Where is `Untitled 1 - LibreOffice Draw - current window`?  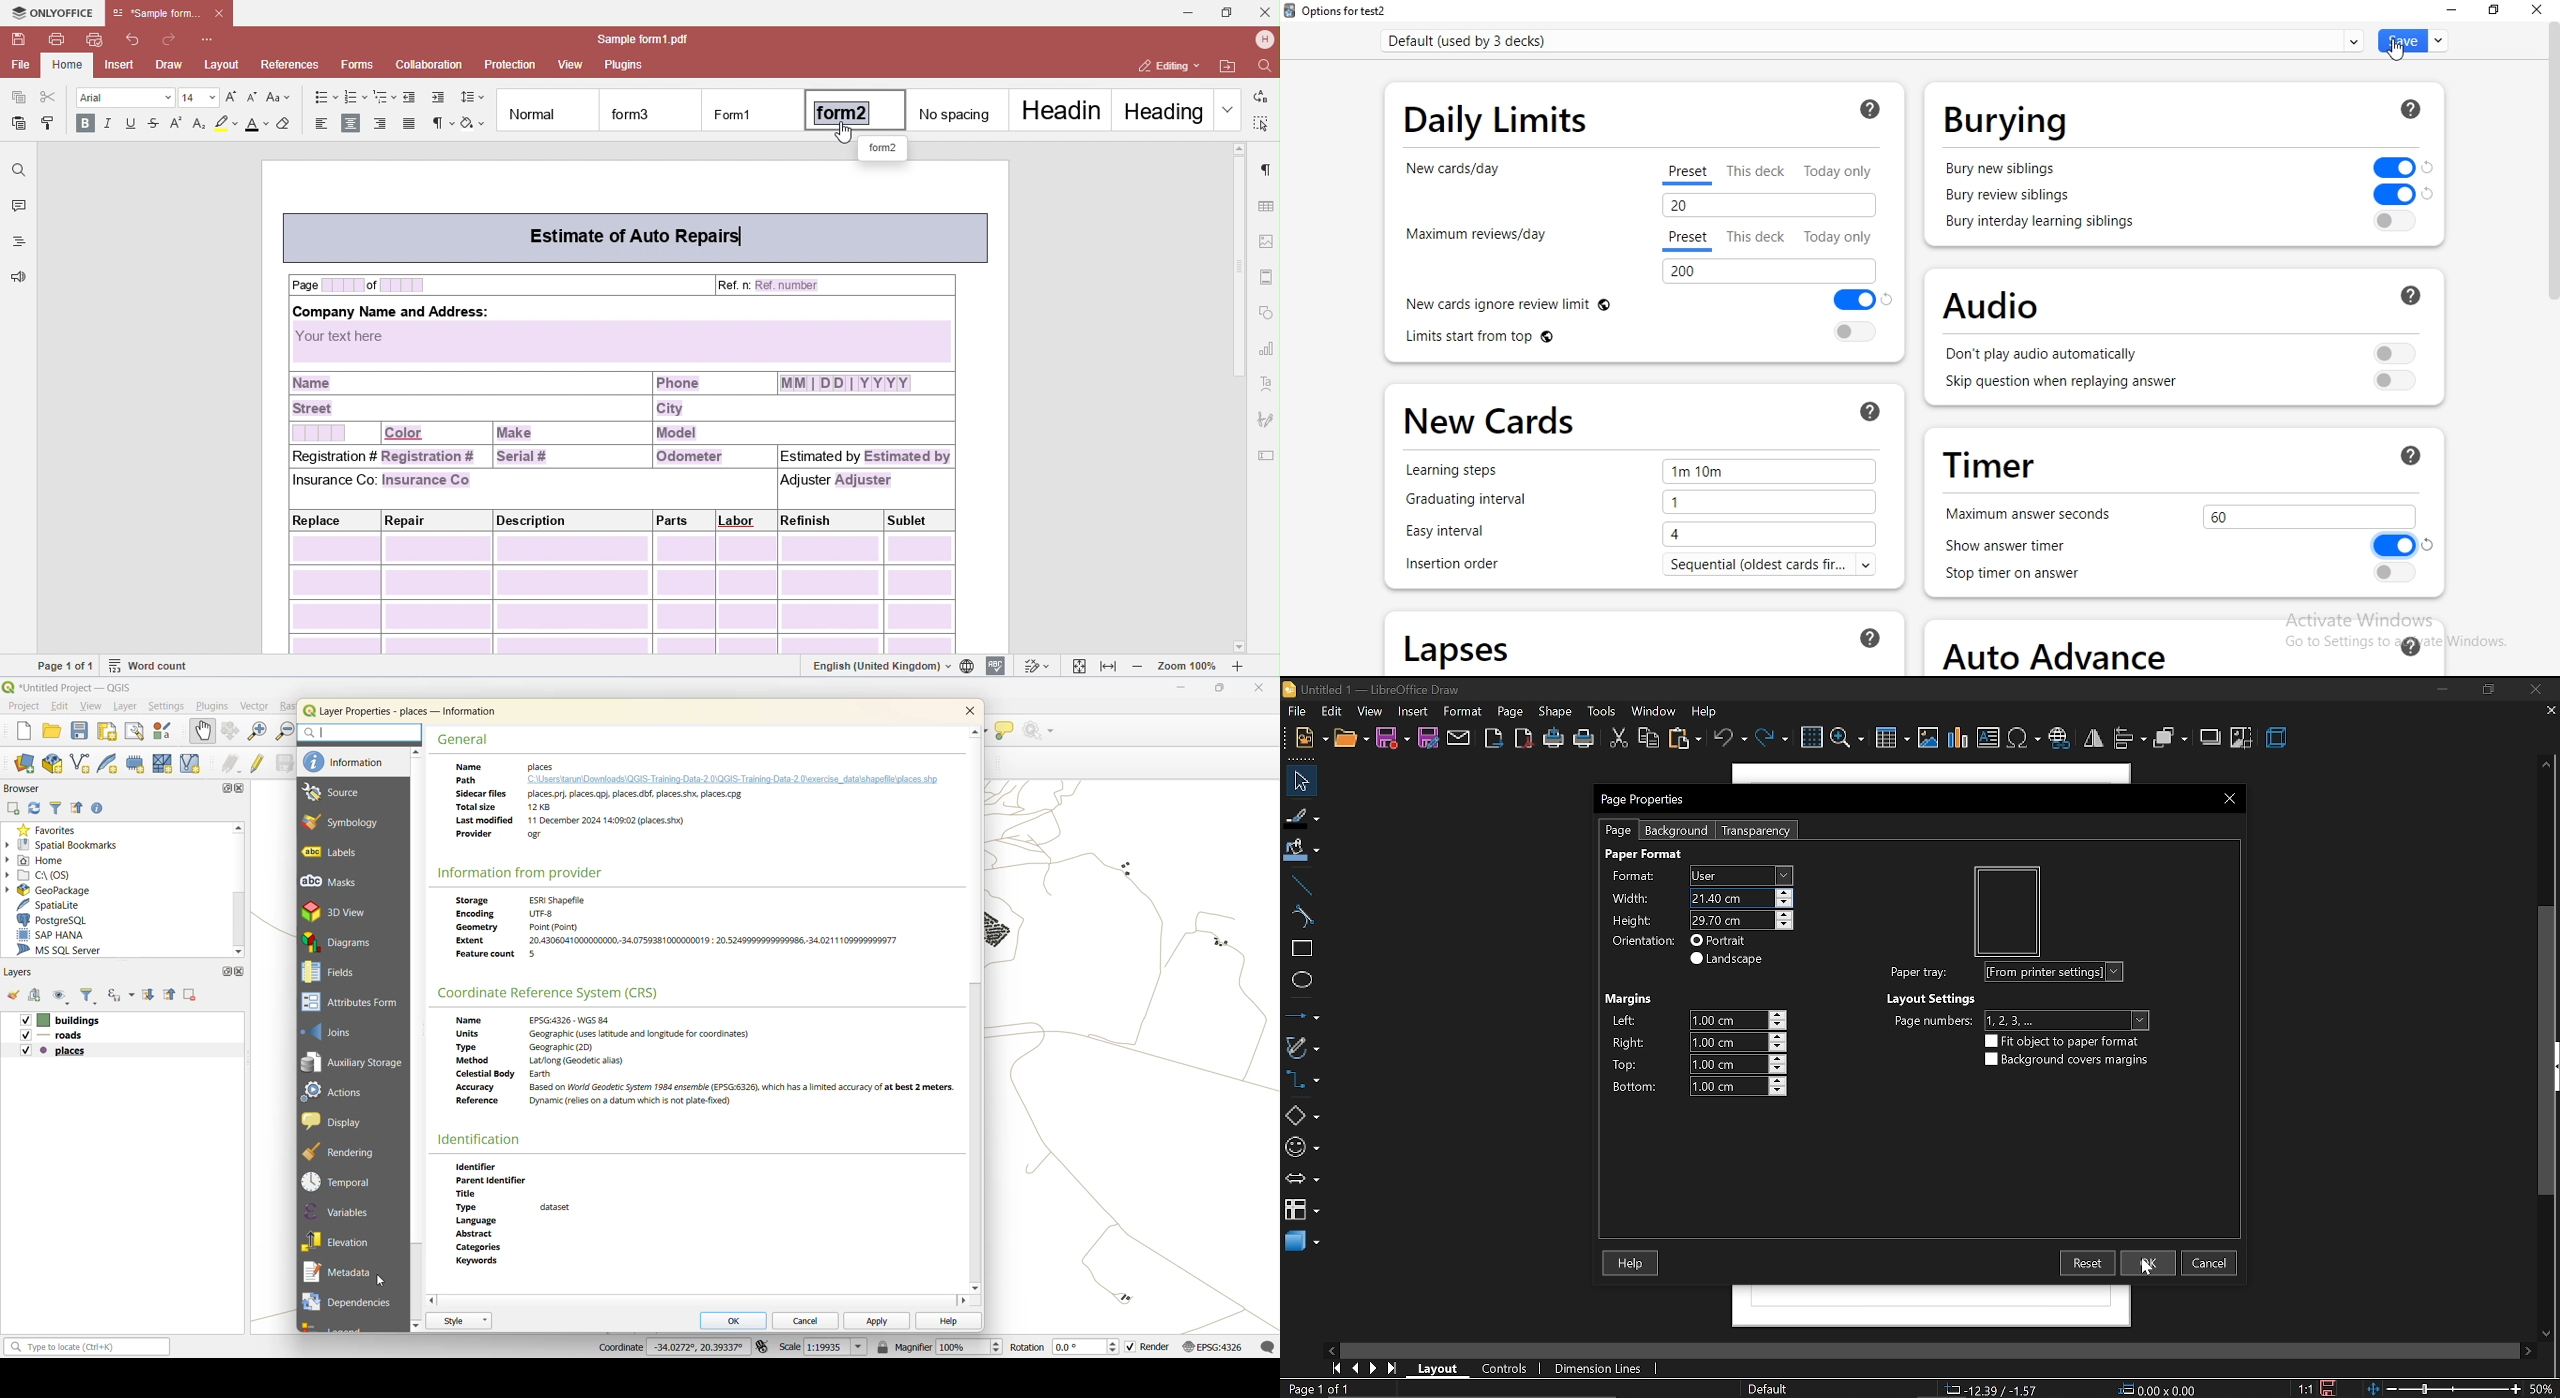
Untitled 1 - LibreOffice Draw - current window is located at coordinates (1370, 691).